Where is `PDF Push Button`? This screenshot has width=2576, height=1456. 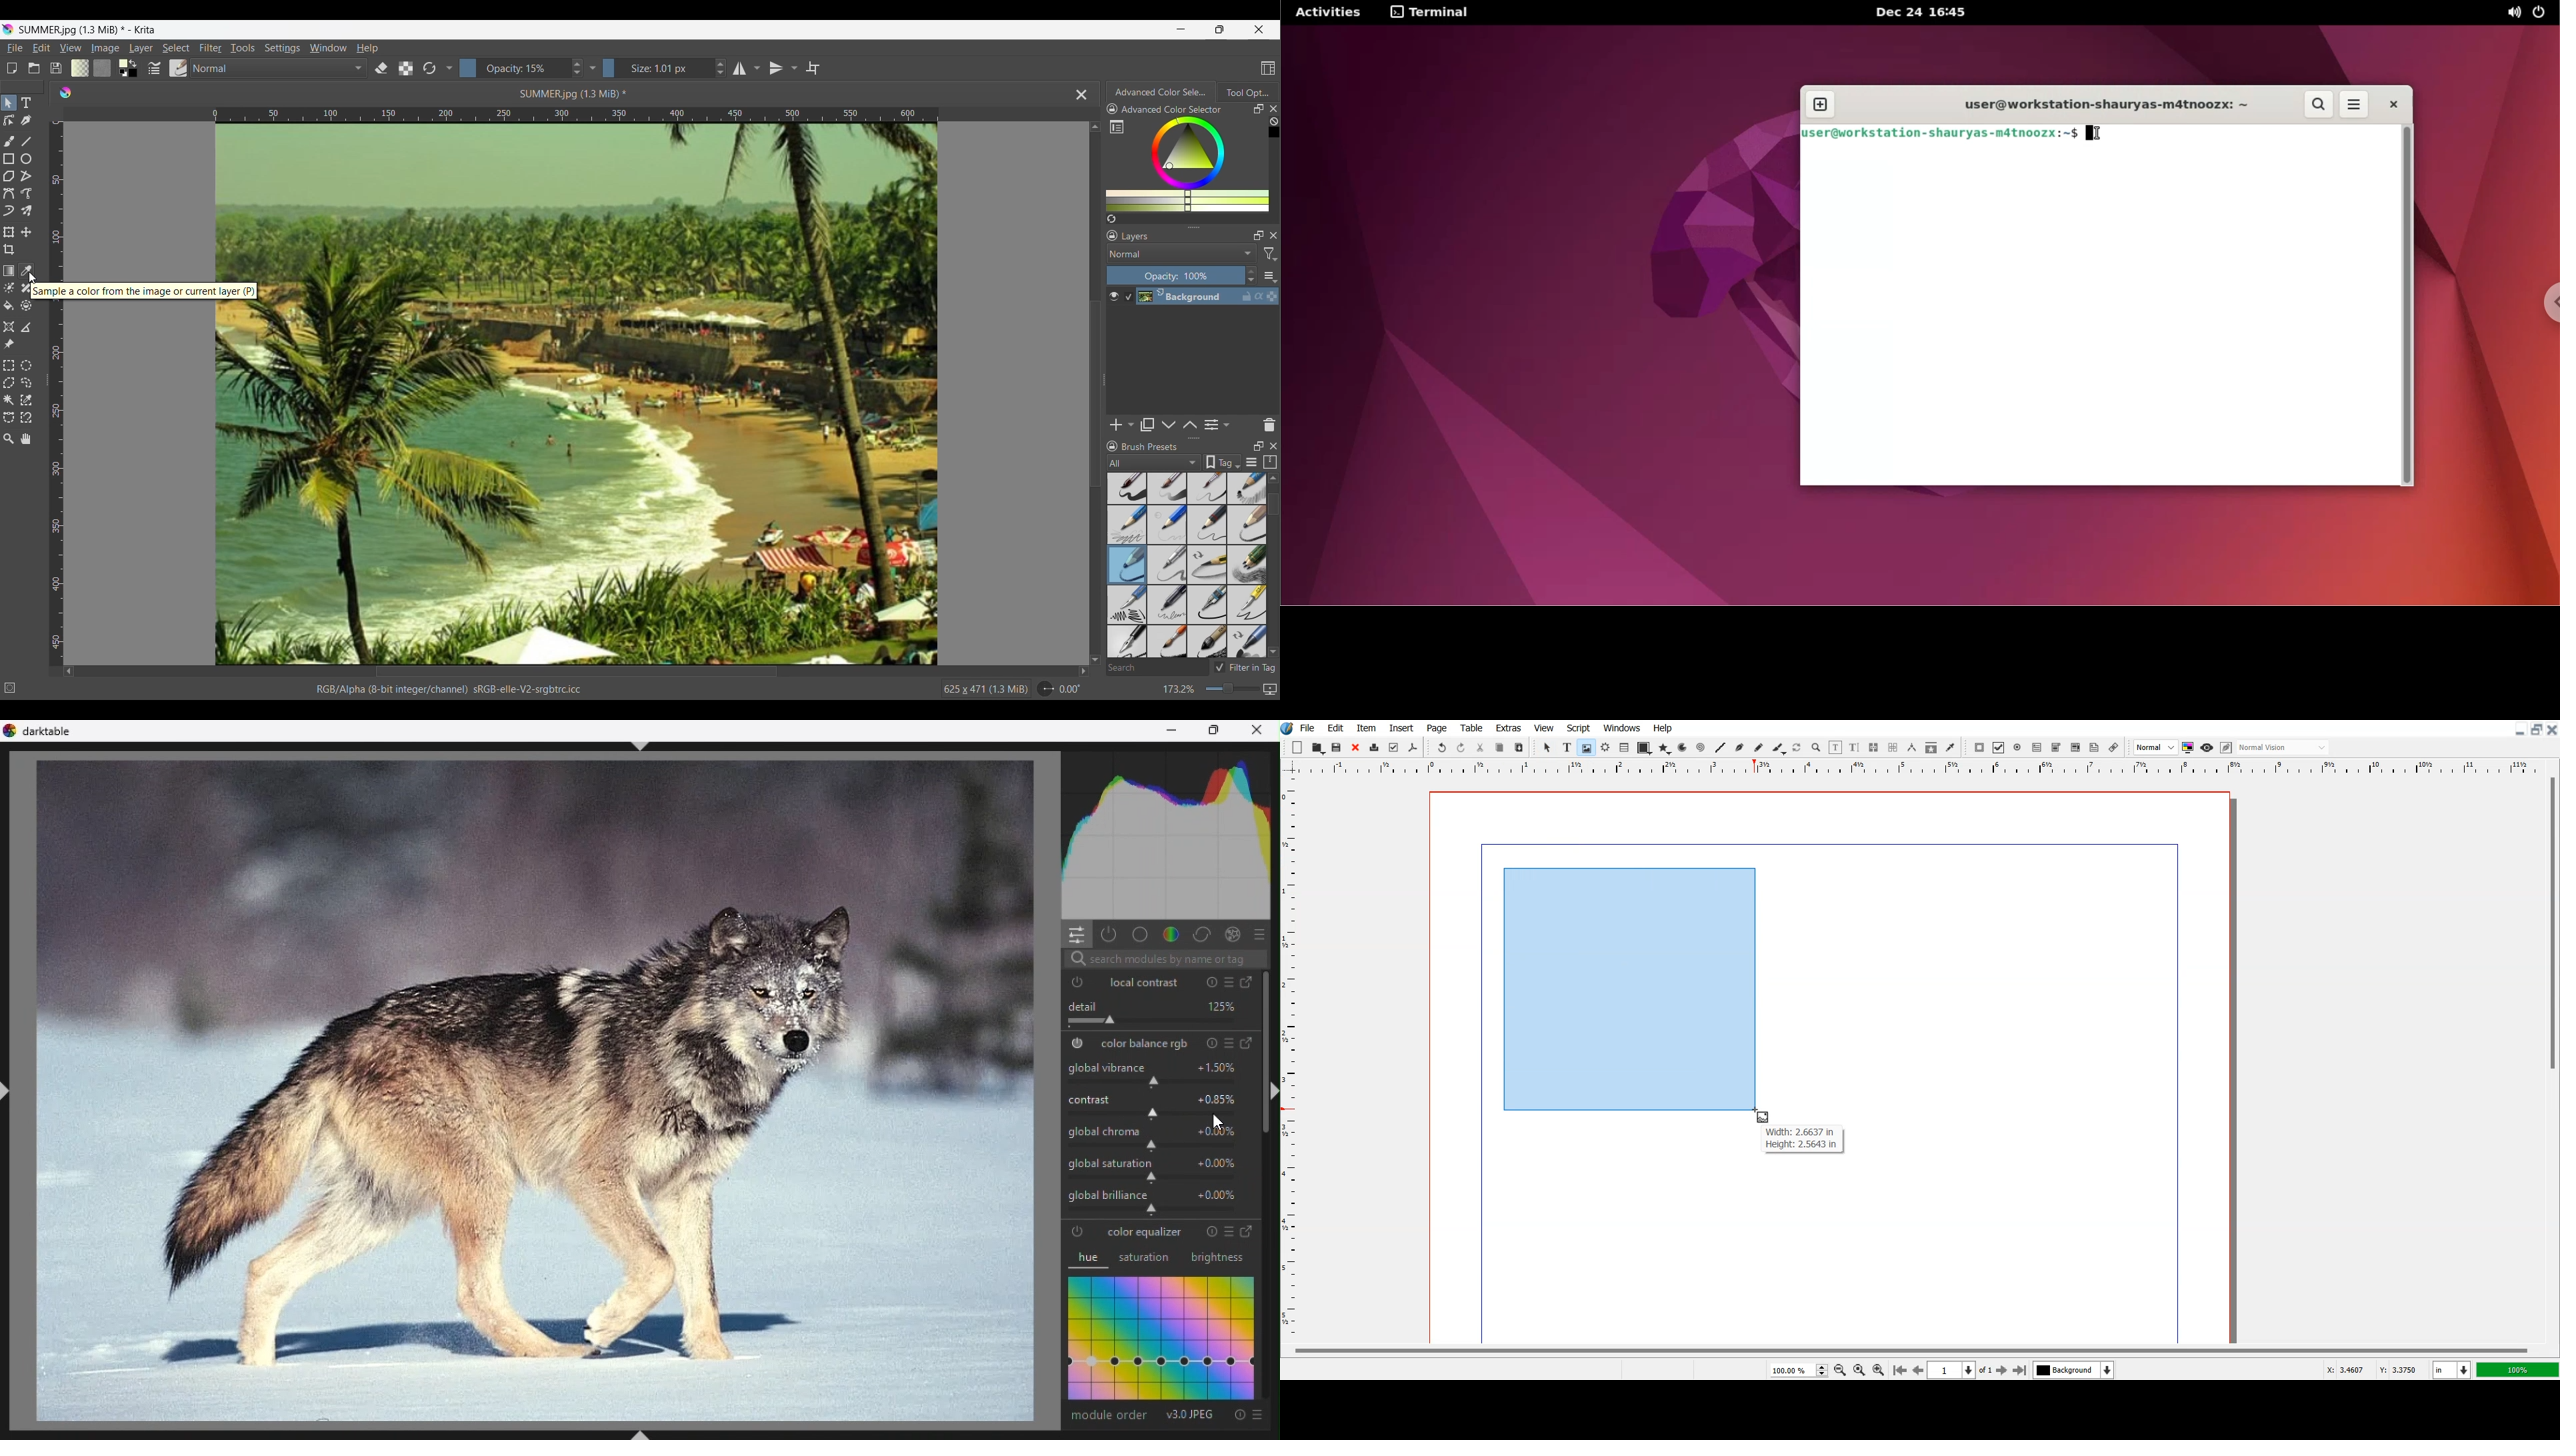
PDF Push Button is located at coordinates (1980, 747).